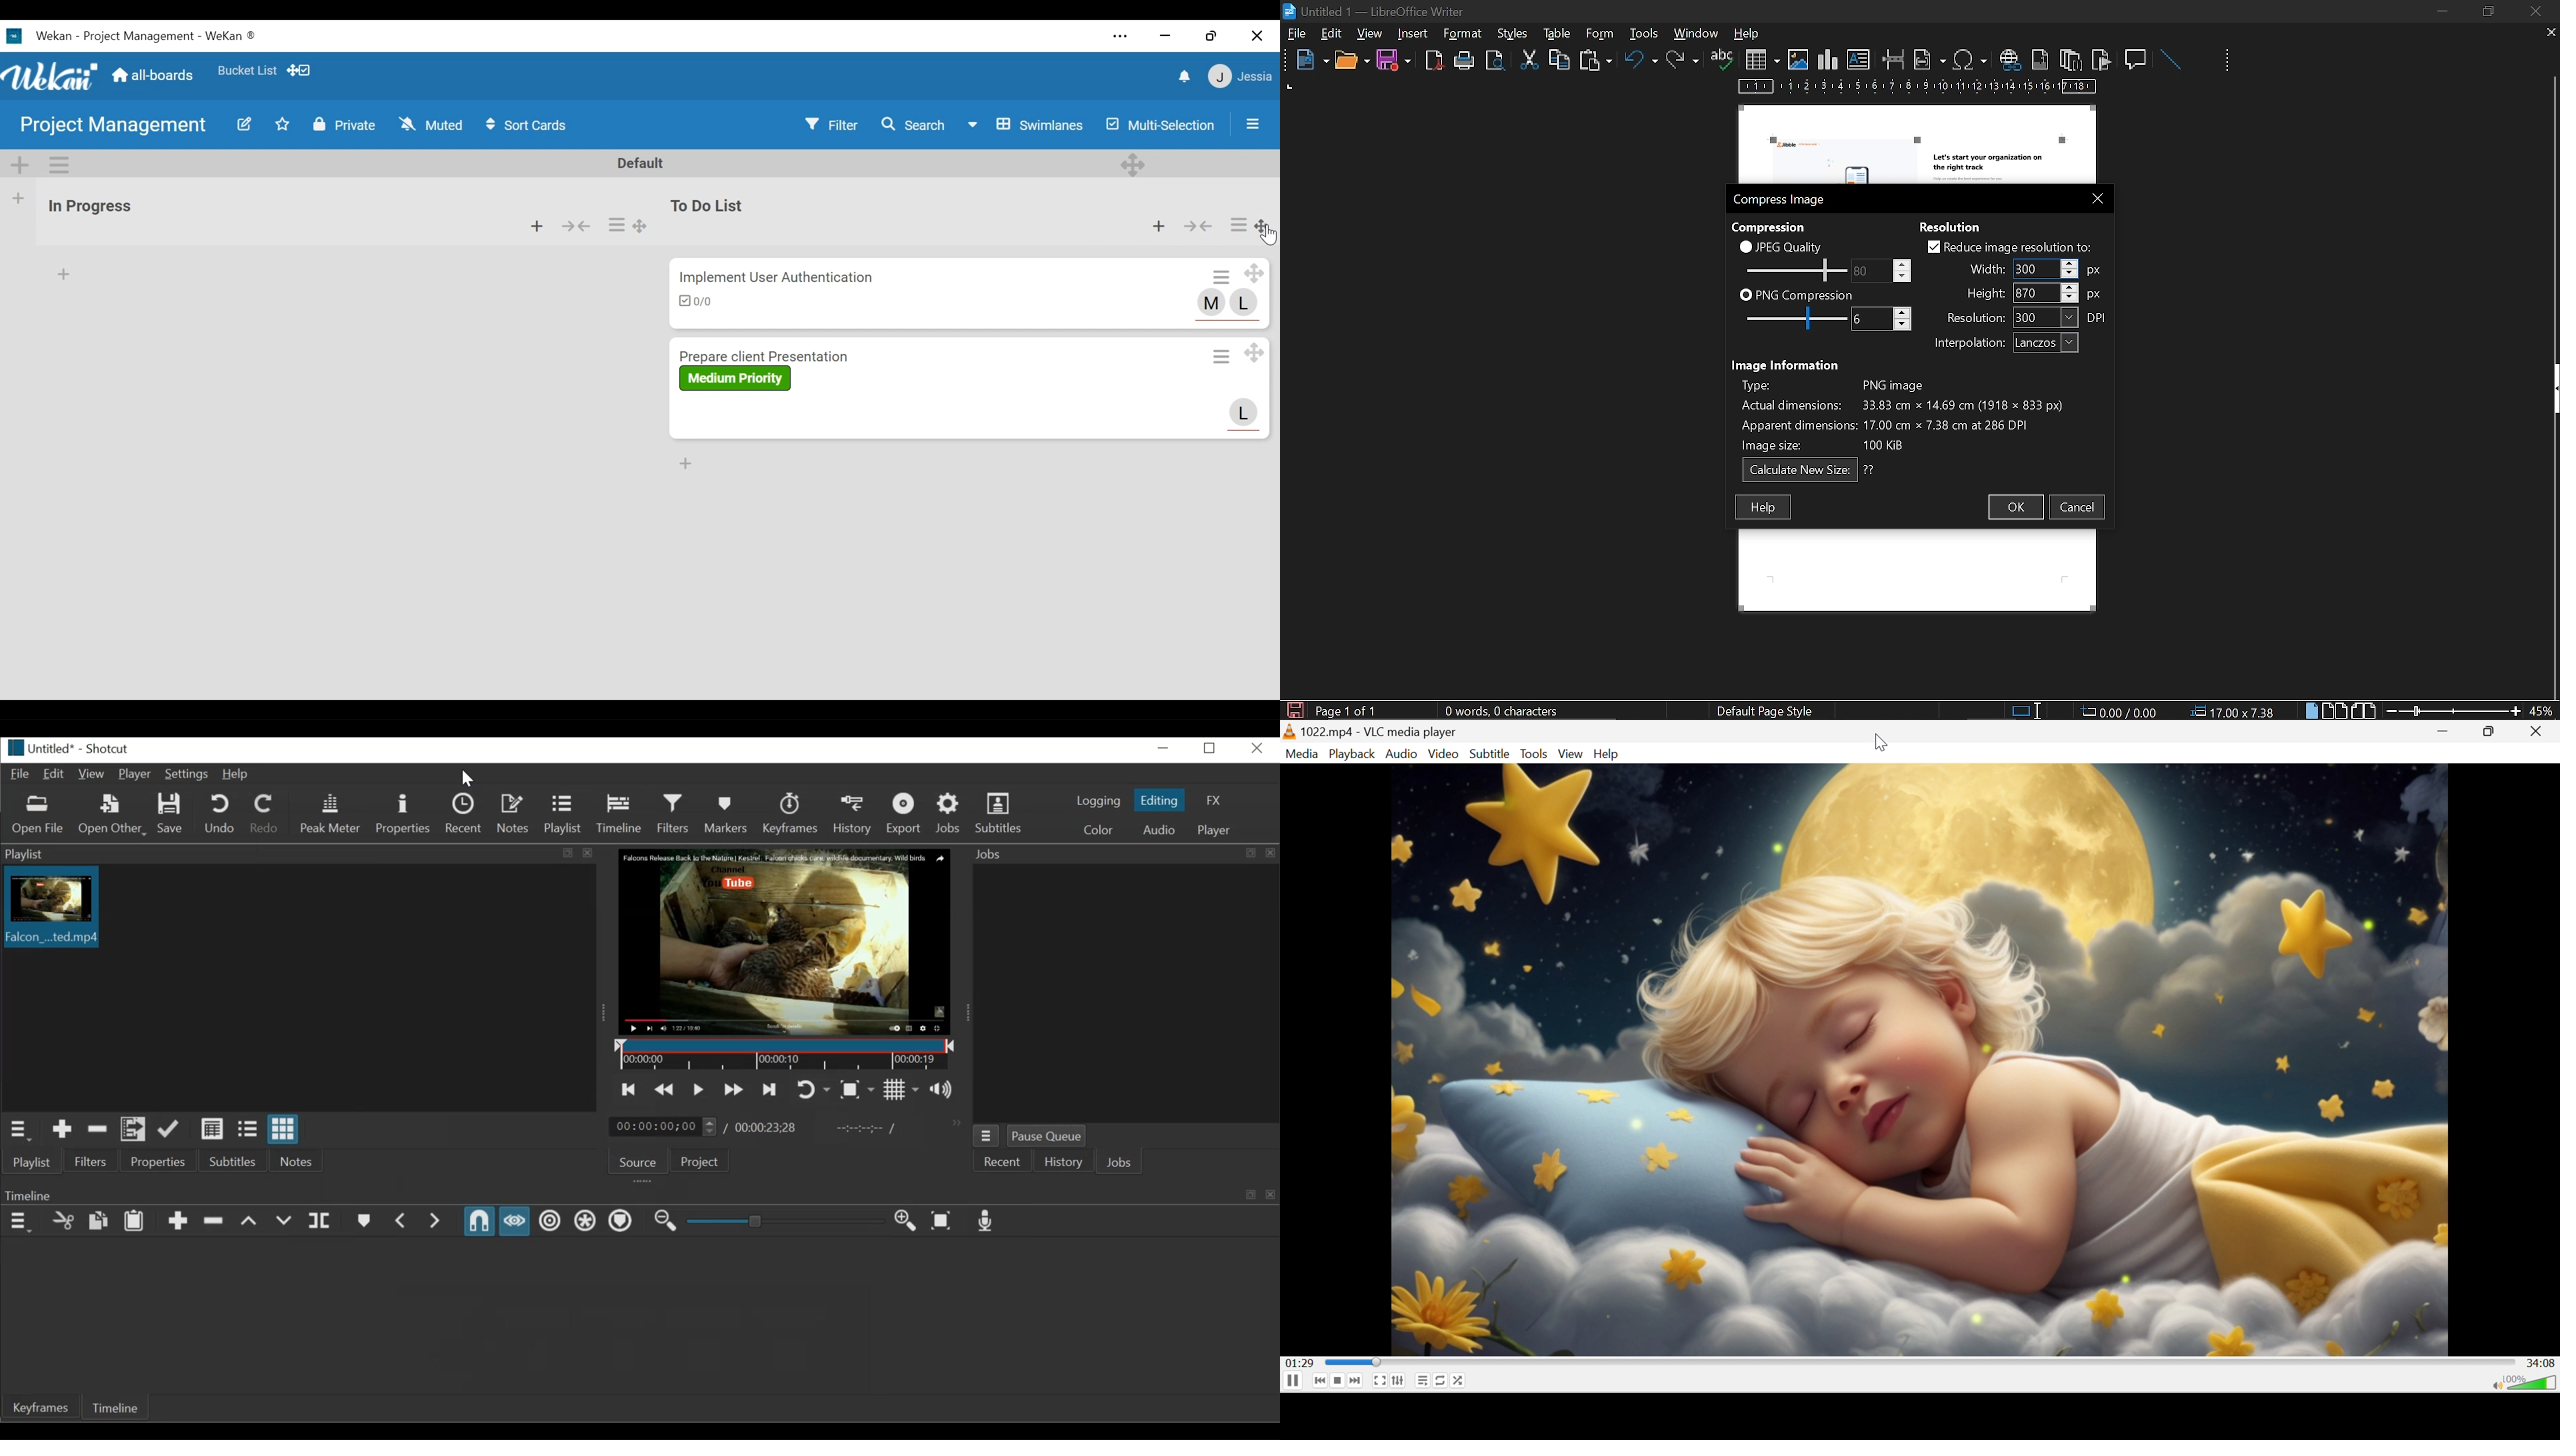  I want to click on Add card to the top of list, so click(1159, 226).